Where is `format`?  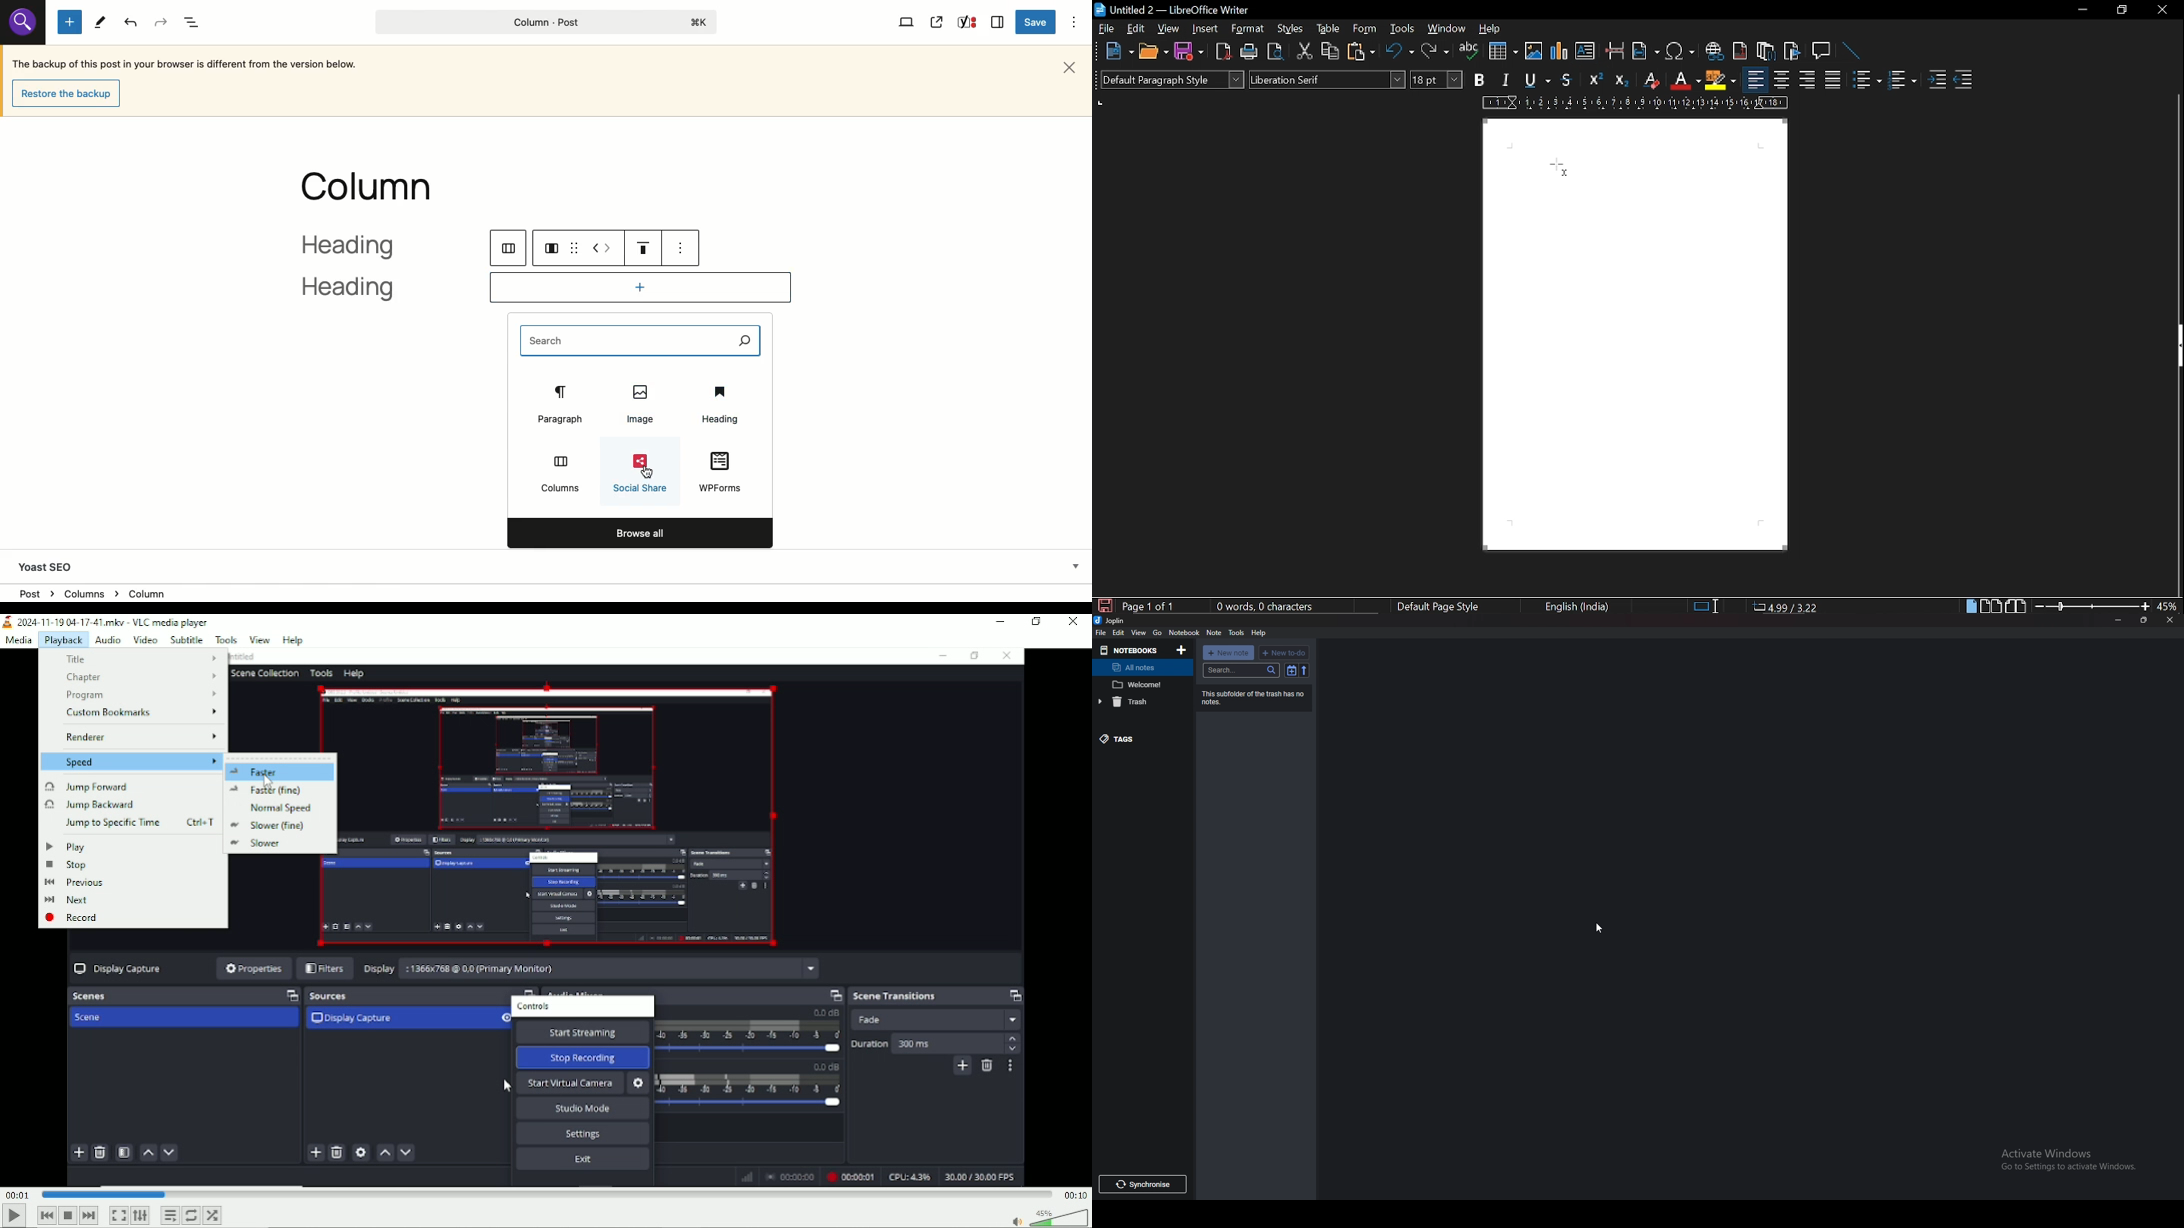
format is located at coordinates (1250, 30).